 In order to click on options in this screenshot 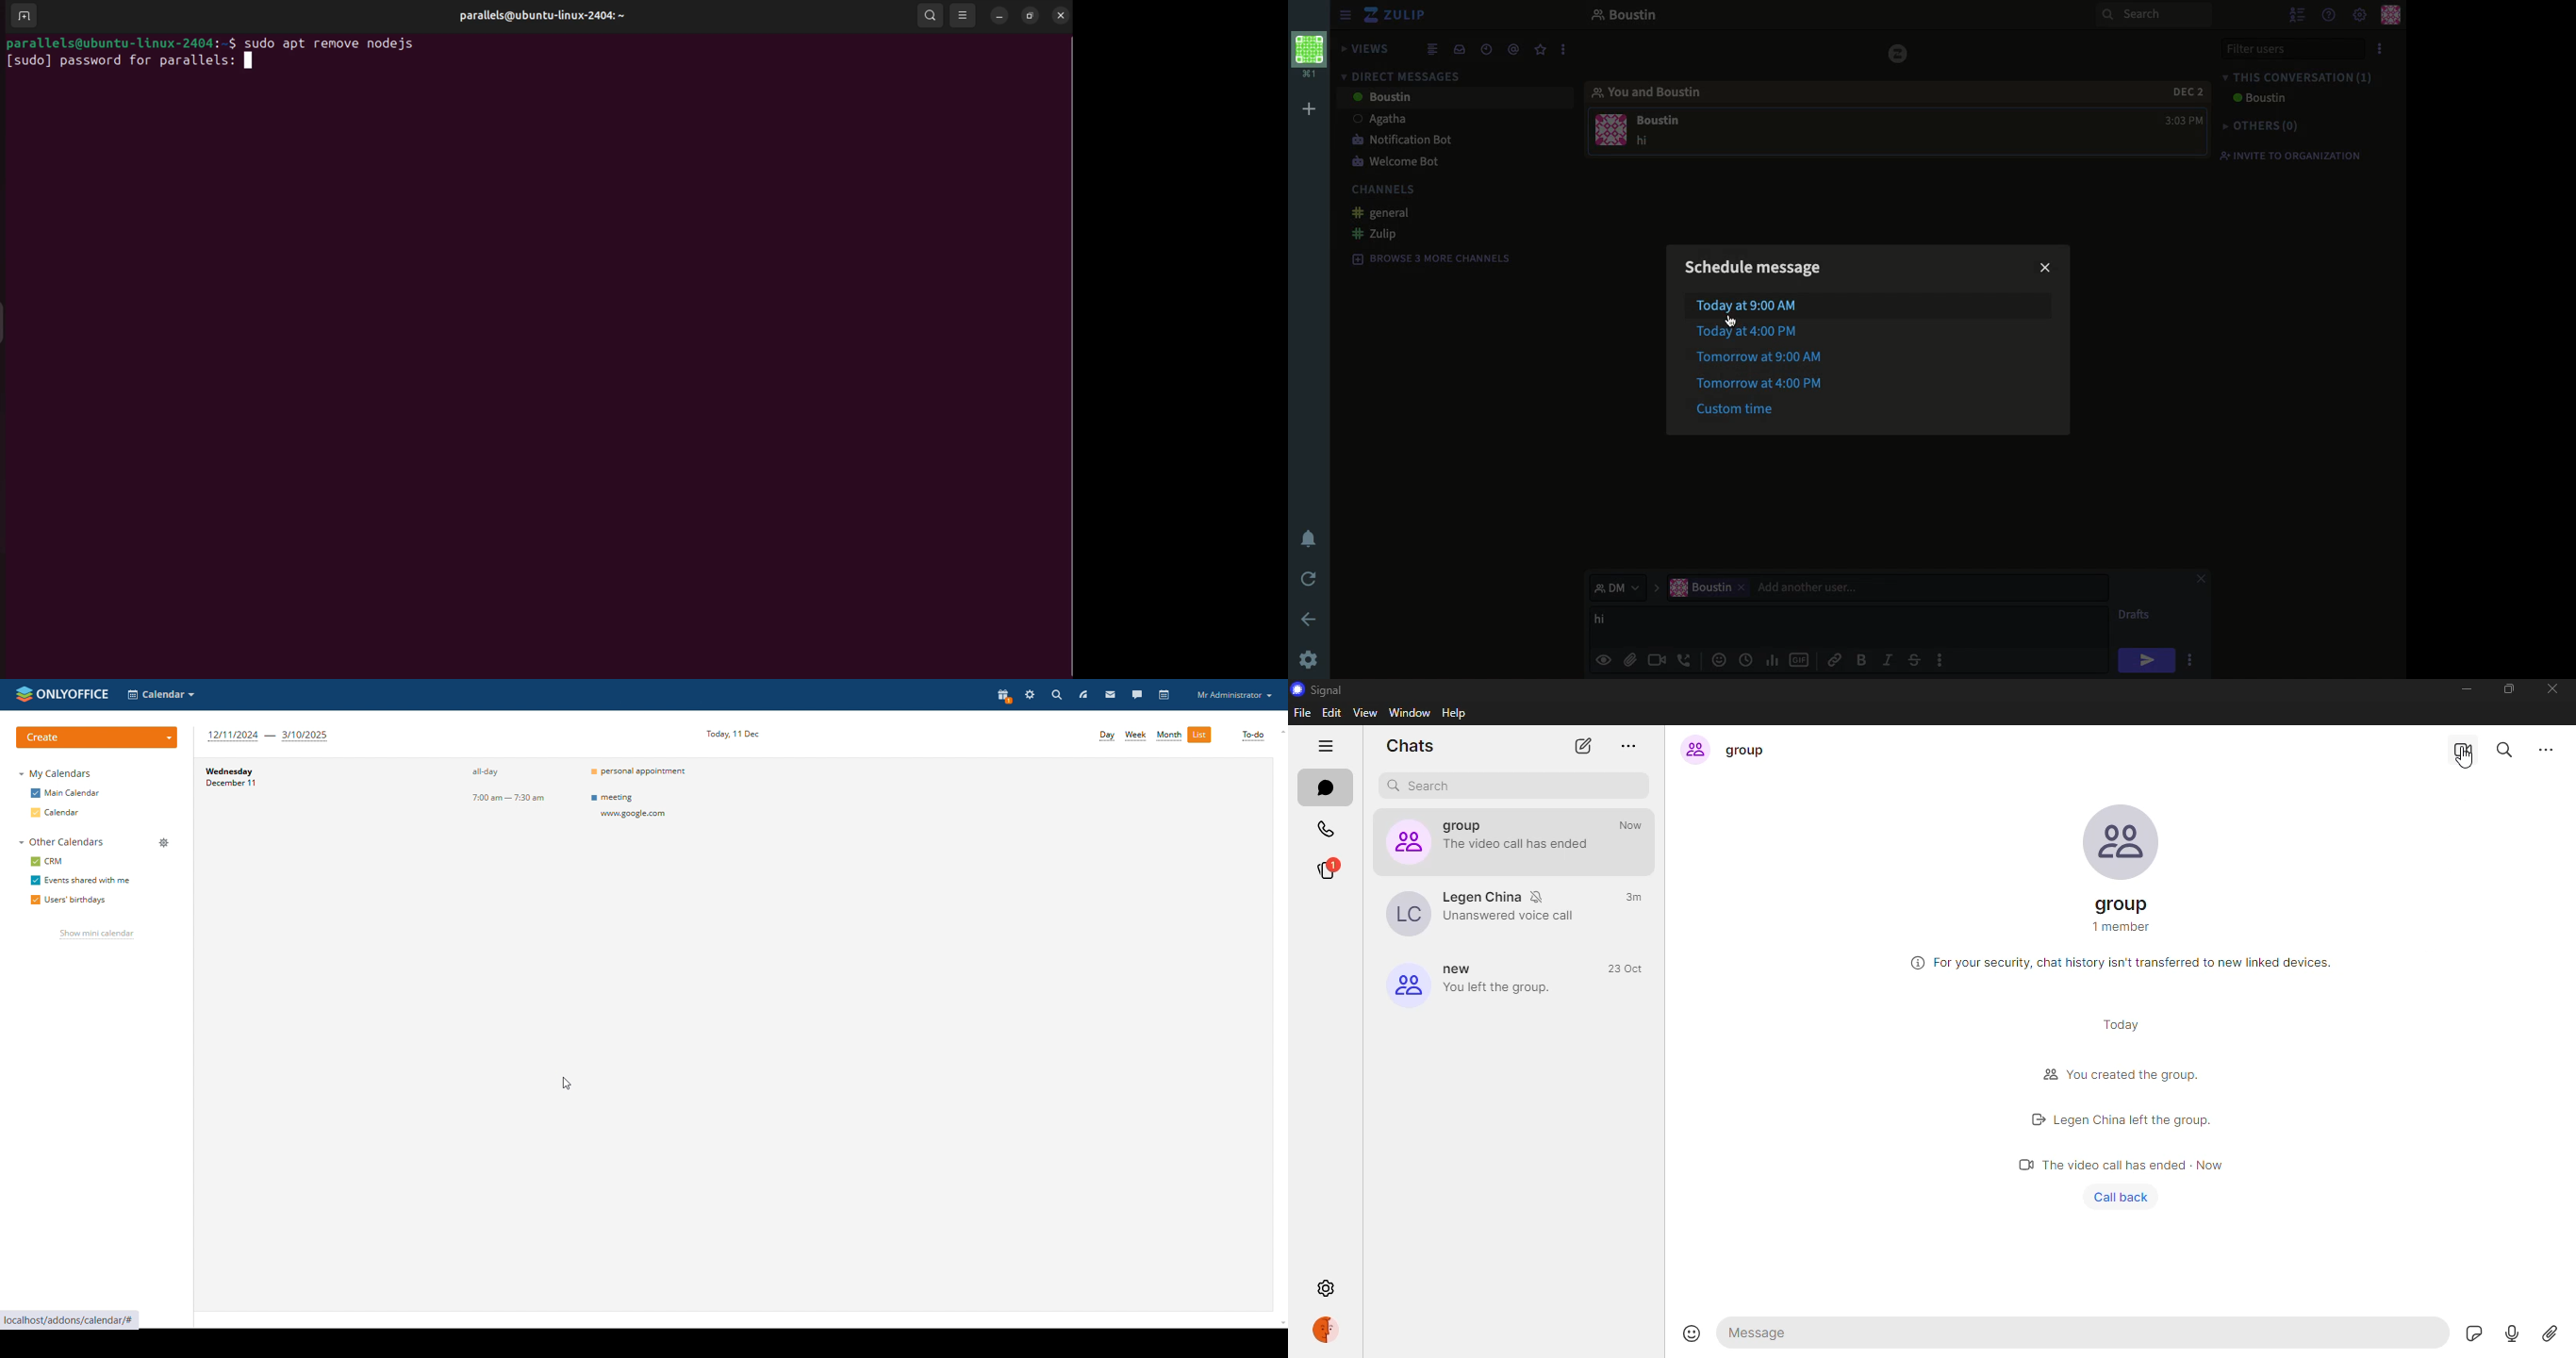, I will do `click(1564, 50)`.